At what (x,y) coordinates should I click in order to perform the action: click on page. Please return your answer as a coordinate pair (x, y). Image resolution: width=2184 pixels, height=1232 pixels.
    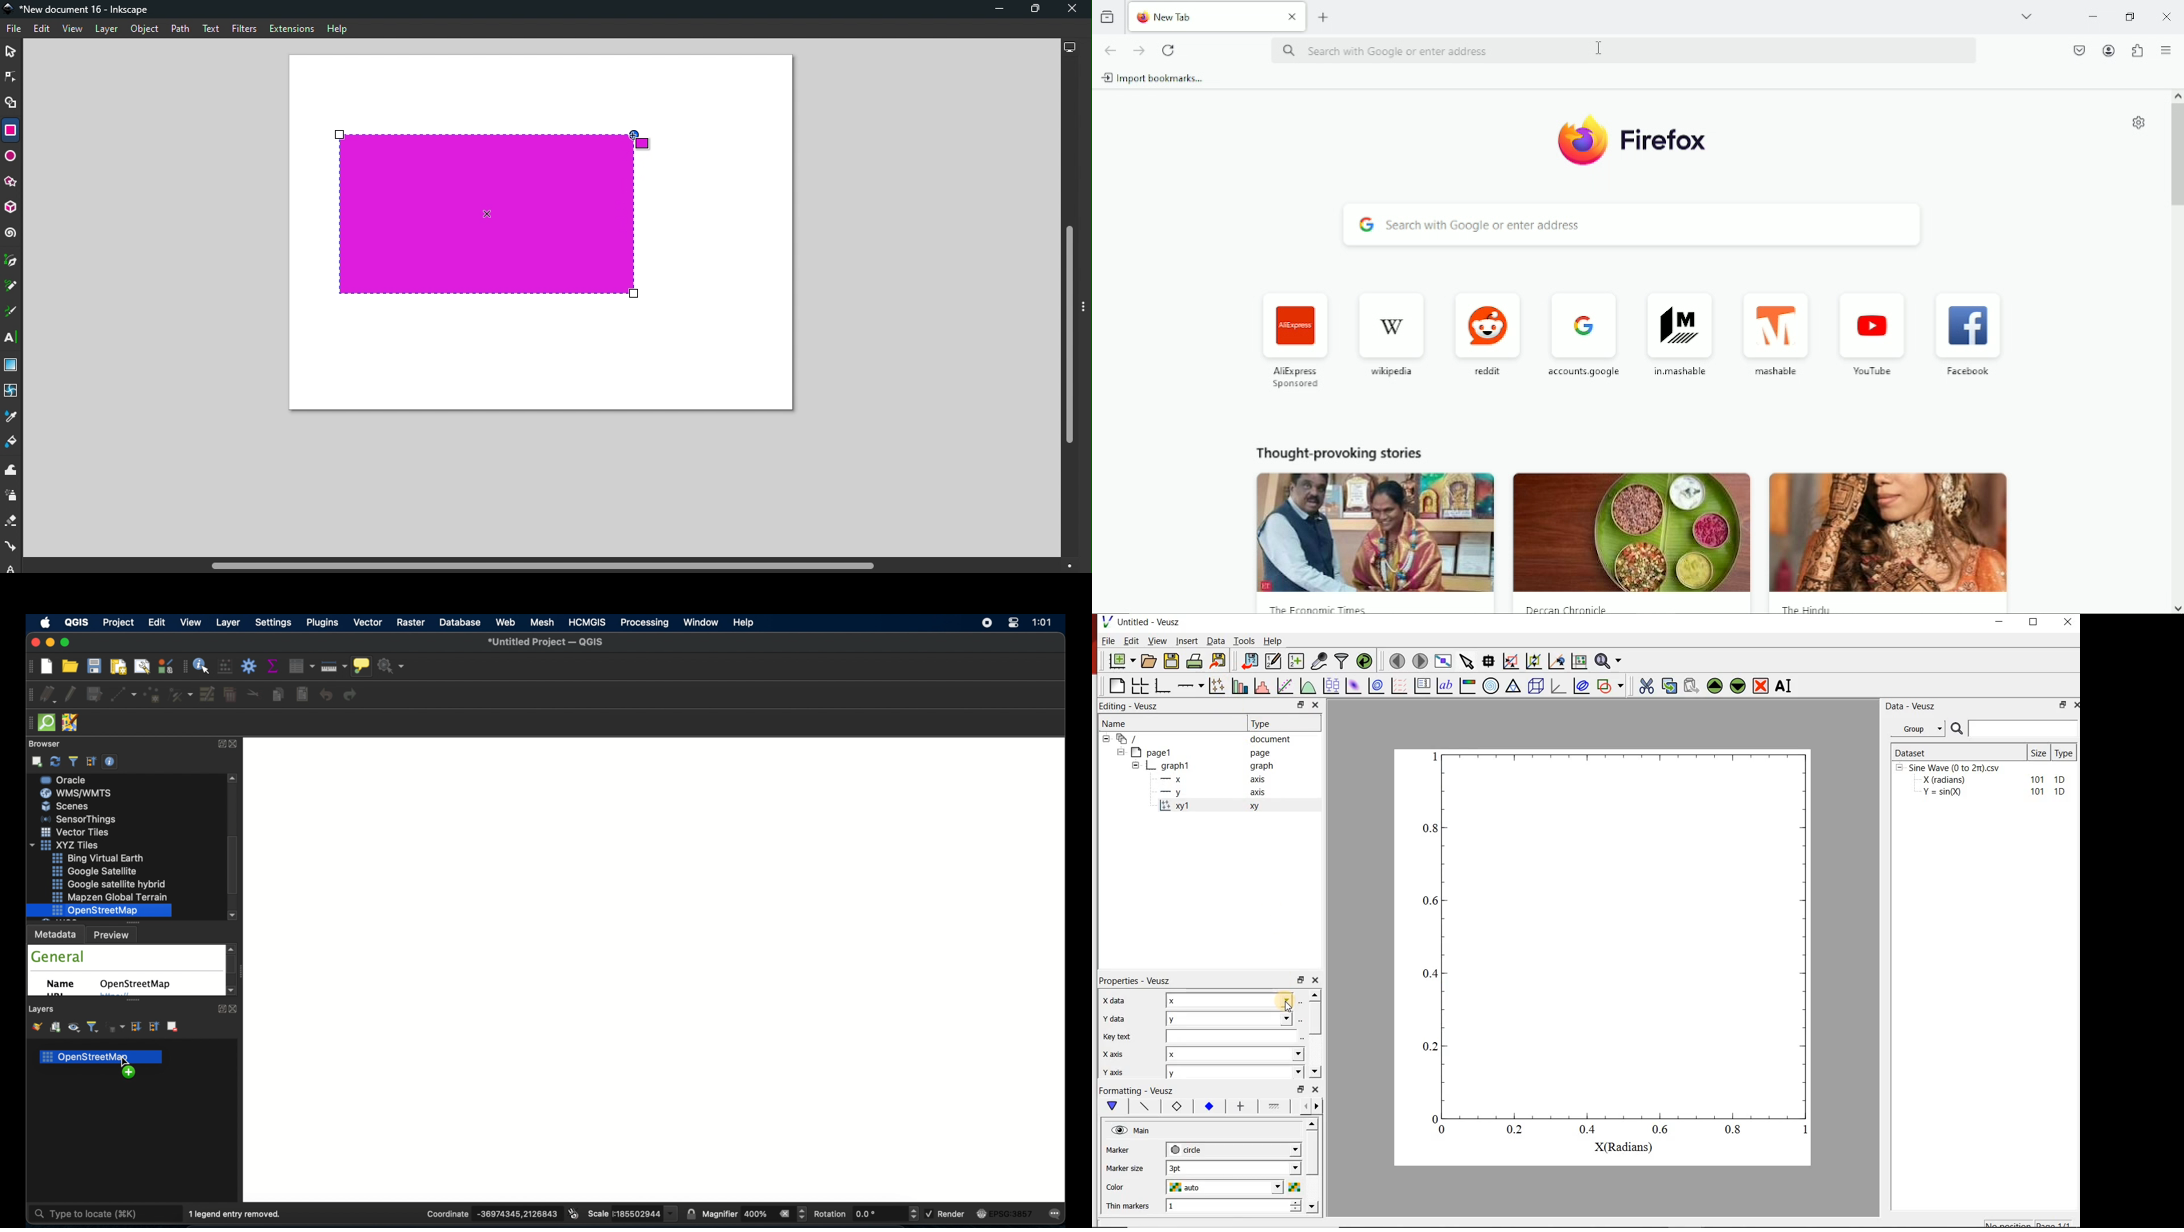
    Looking at the image, I should click on (1260, 753).